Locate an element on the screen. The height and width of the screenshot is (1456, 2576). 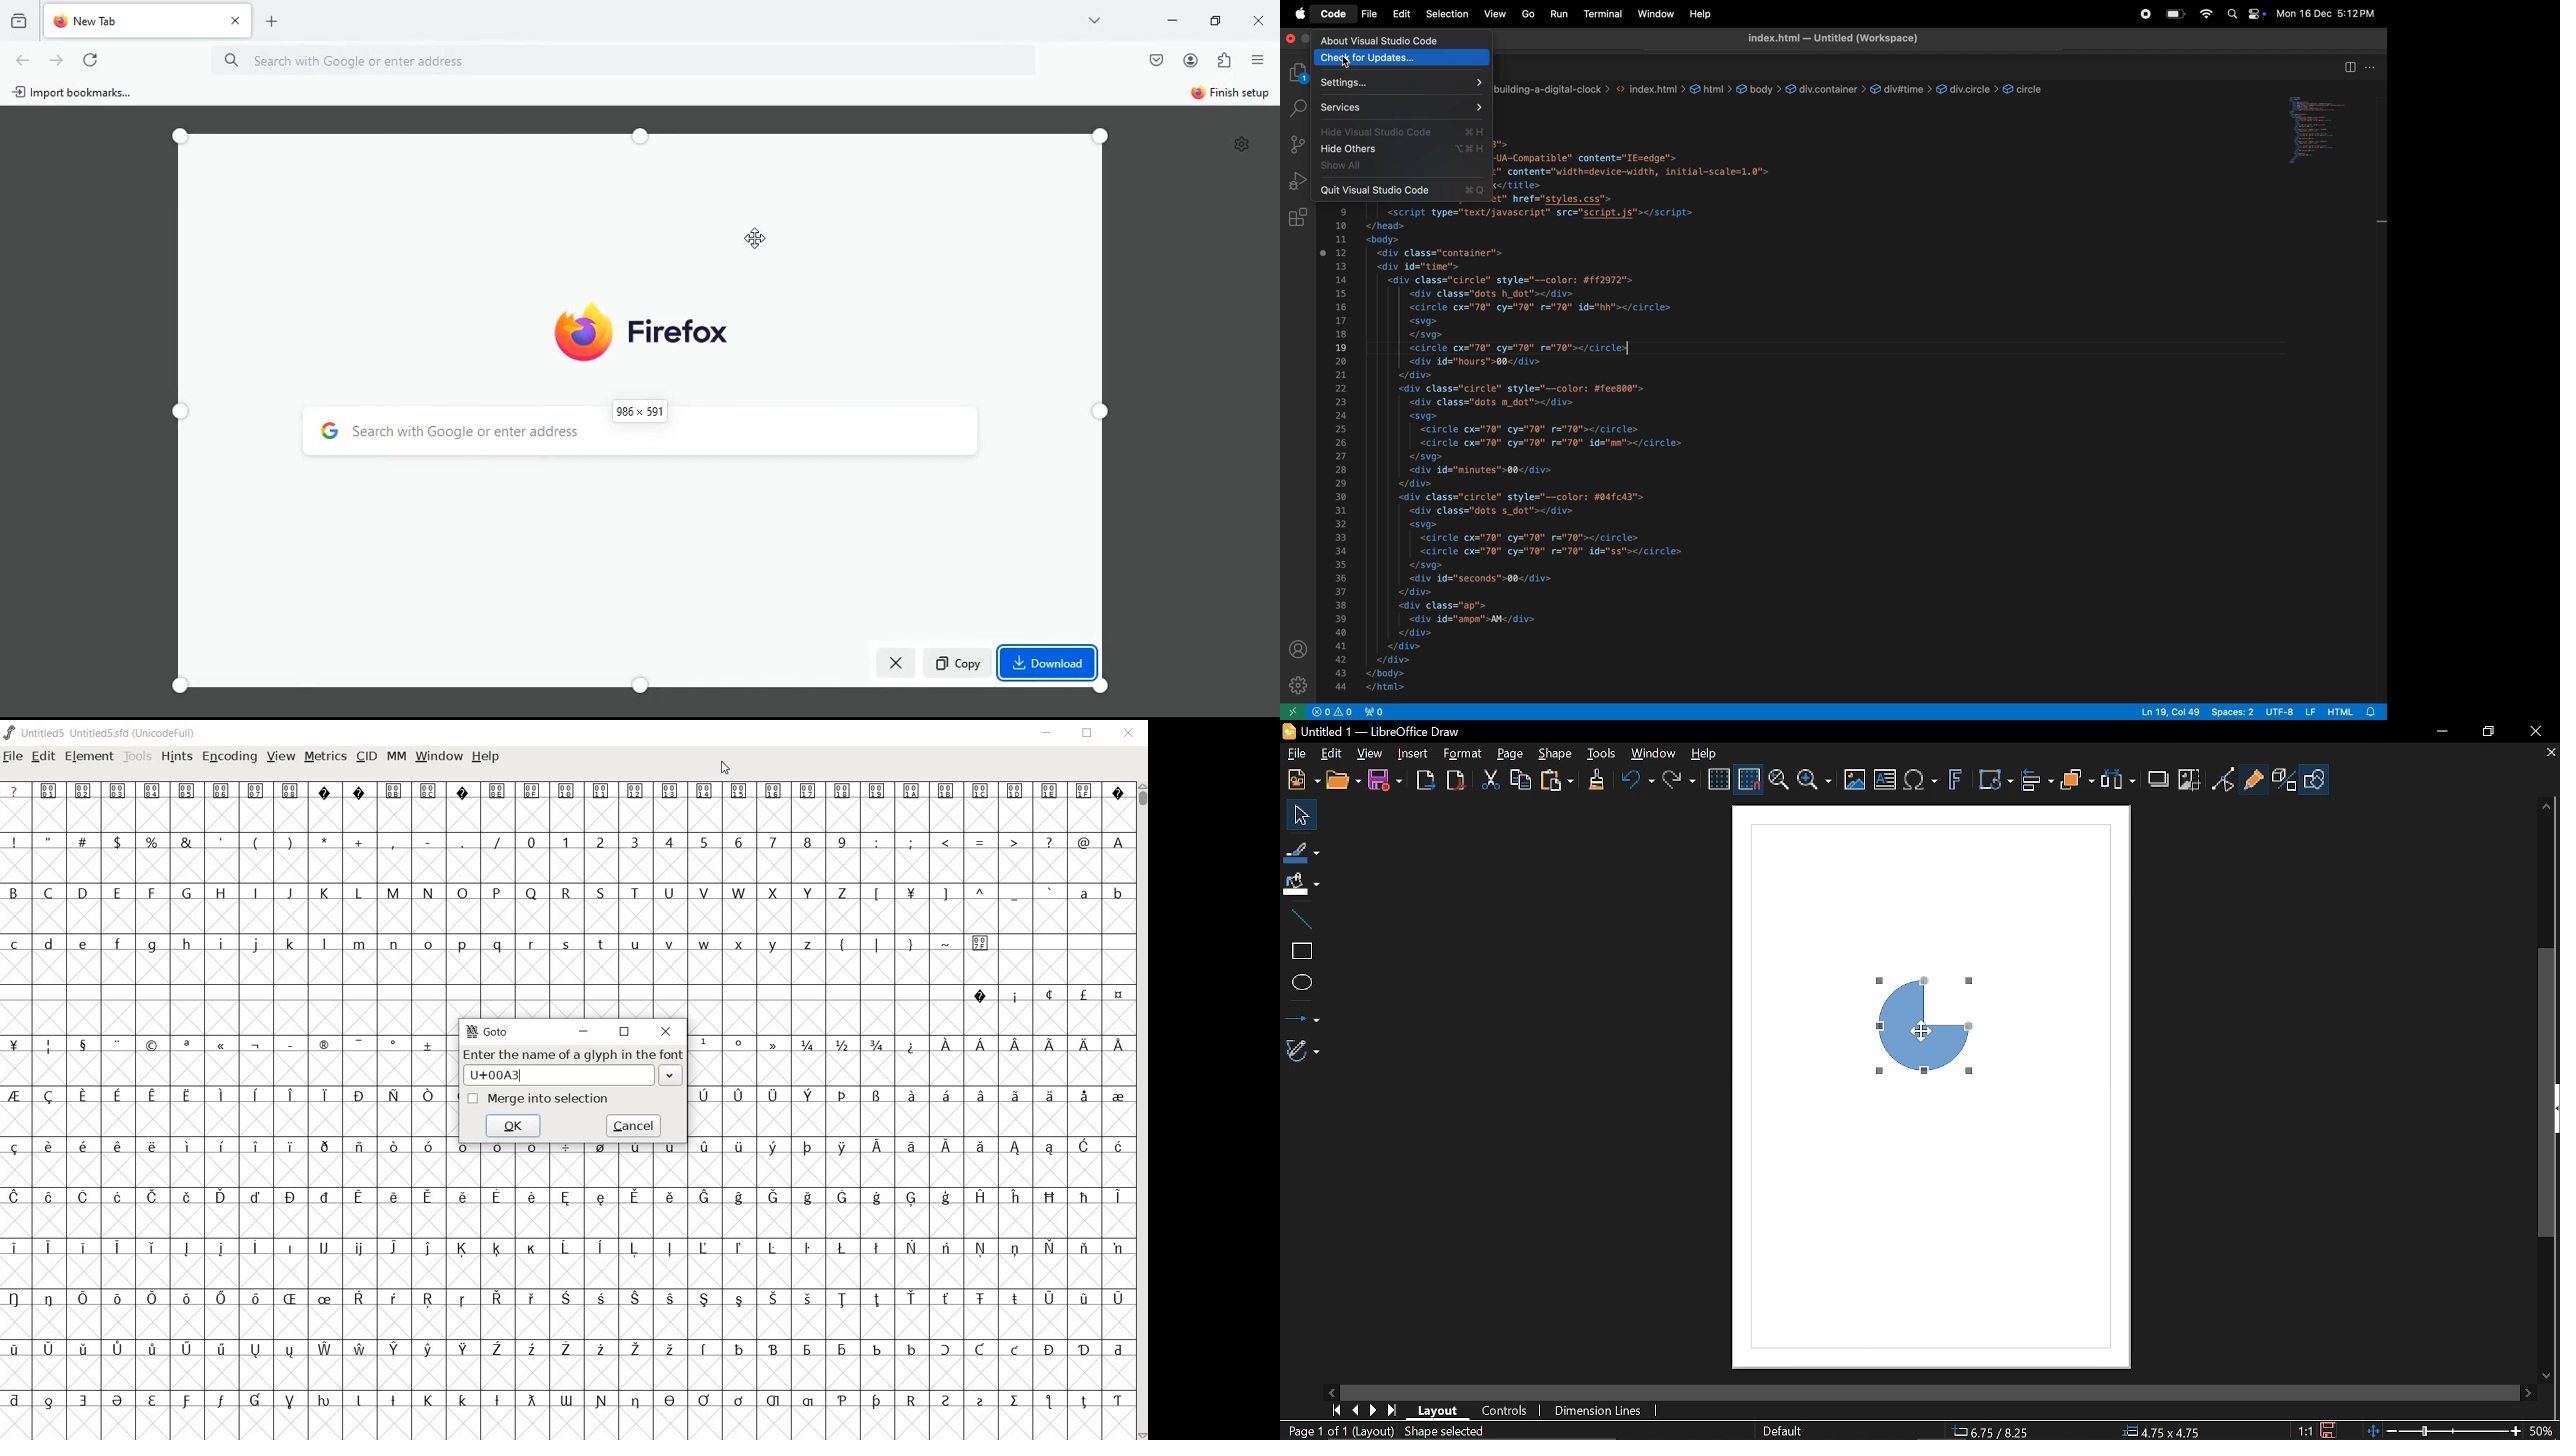
Symbol is located at coordinates (221, 1350).